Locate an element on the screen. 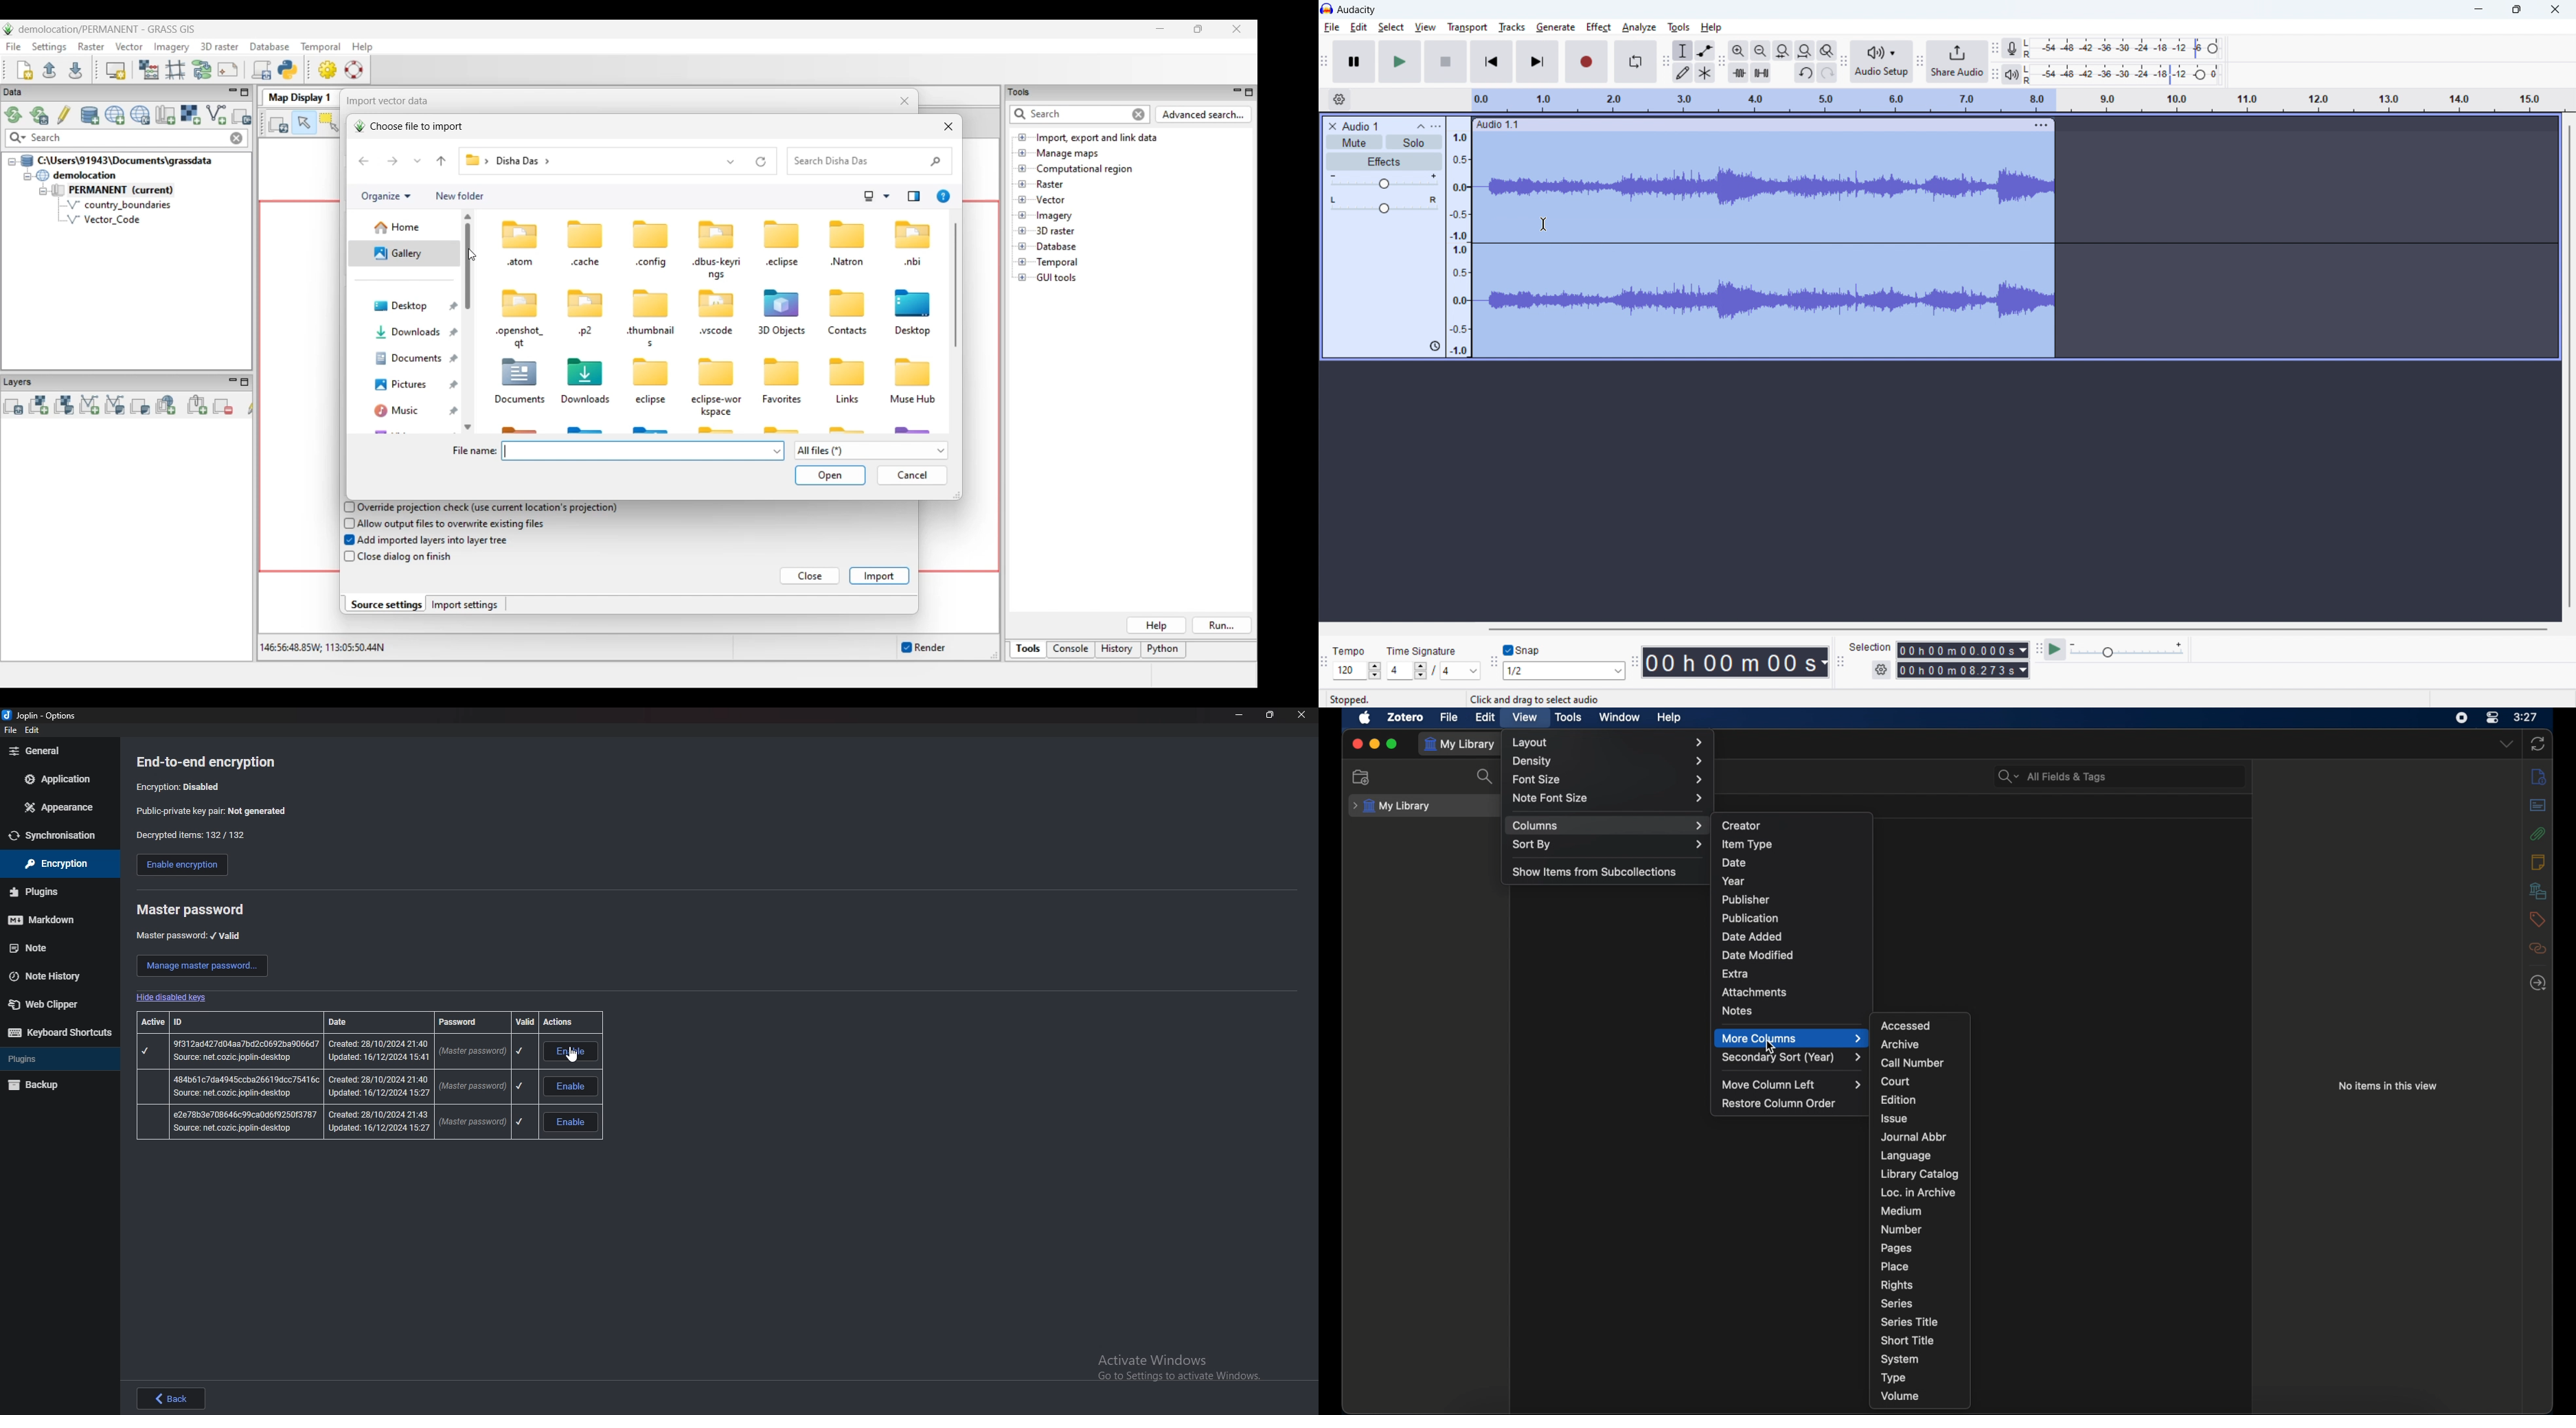  apple is located at coordinates (1365, 717).